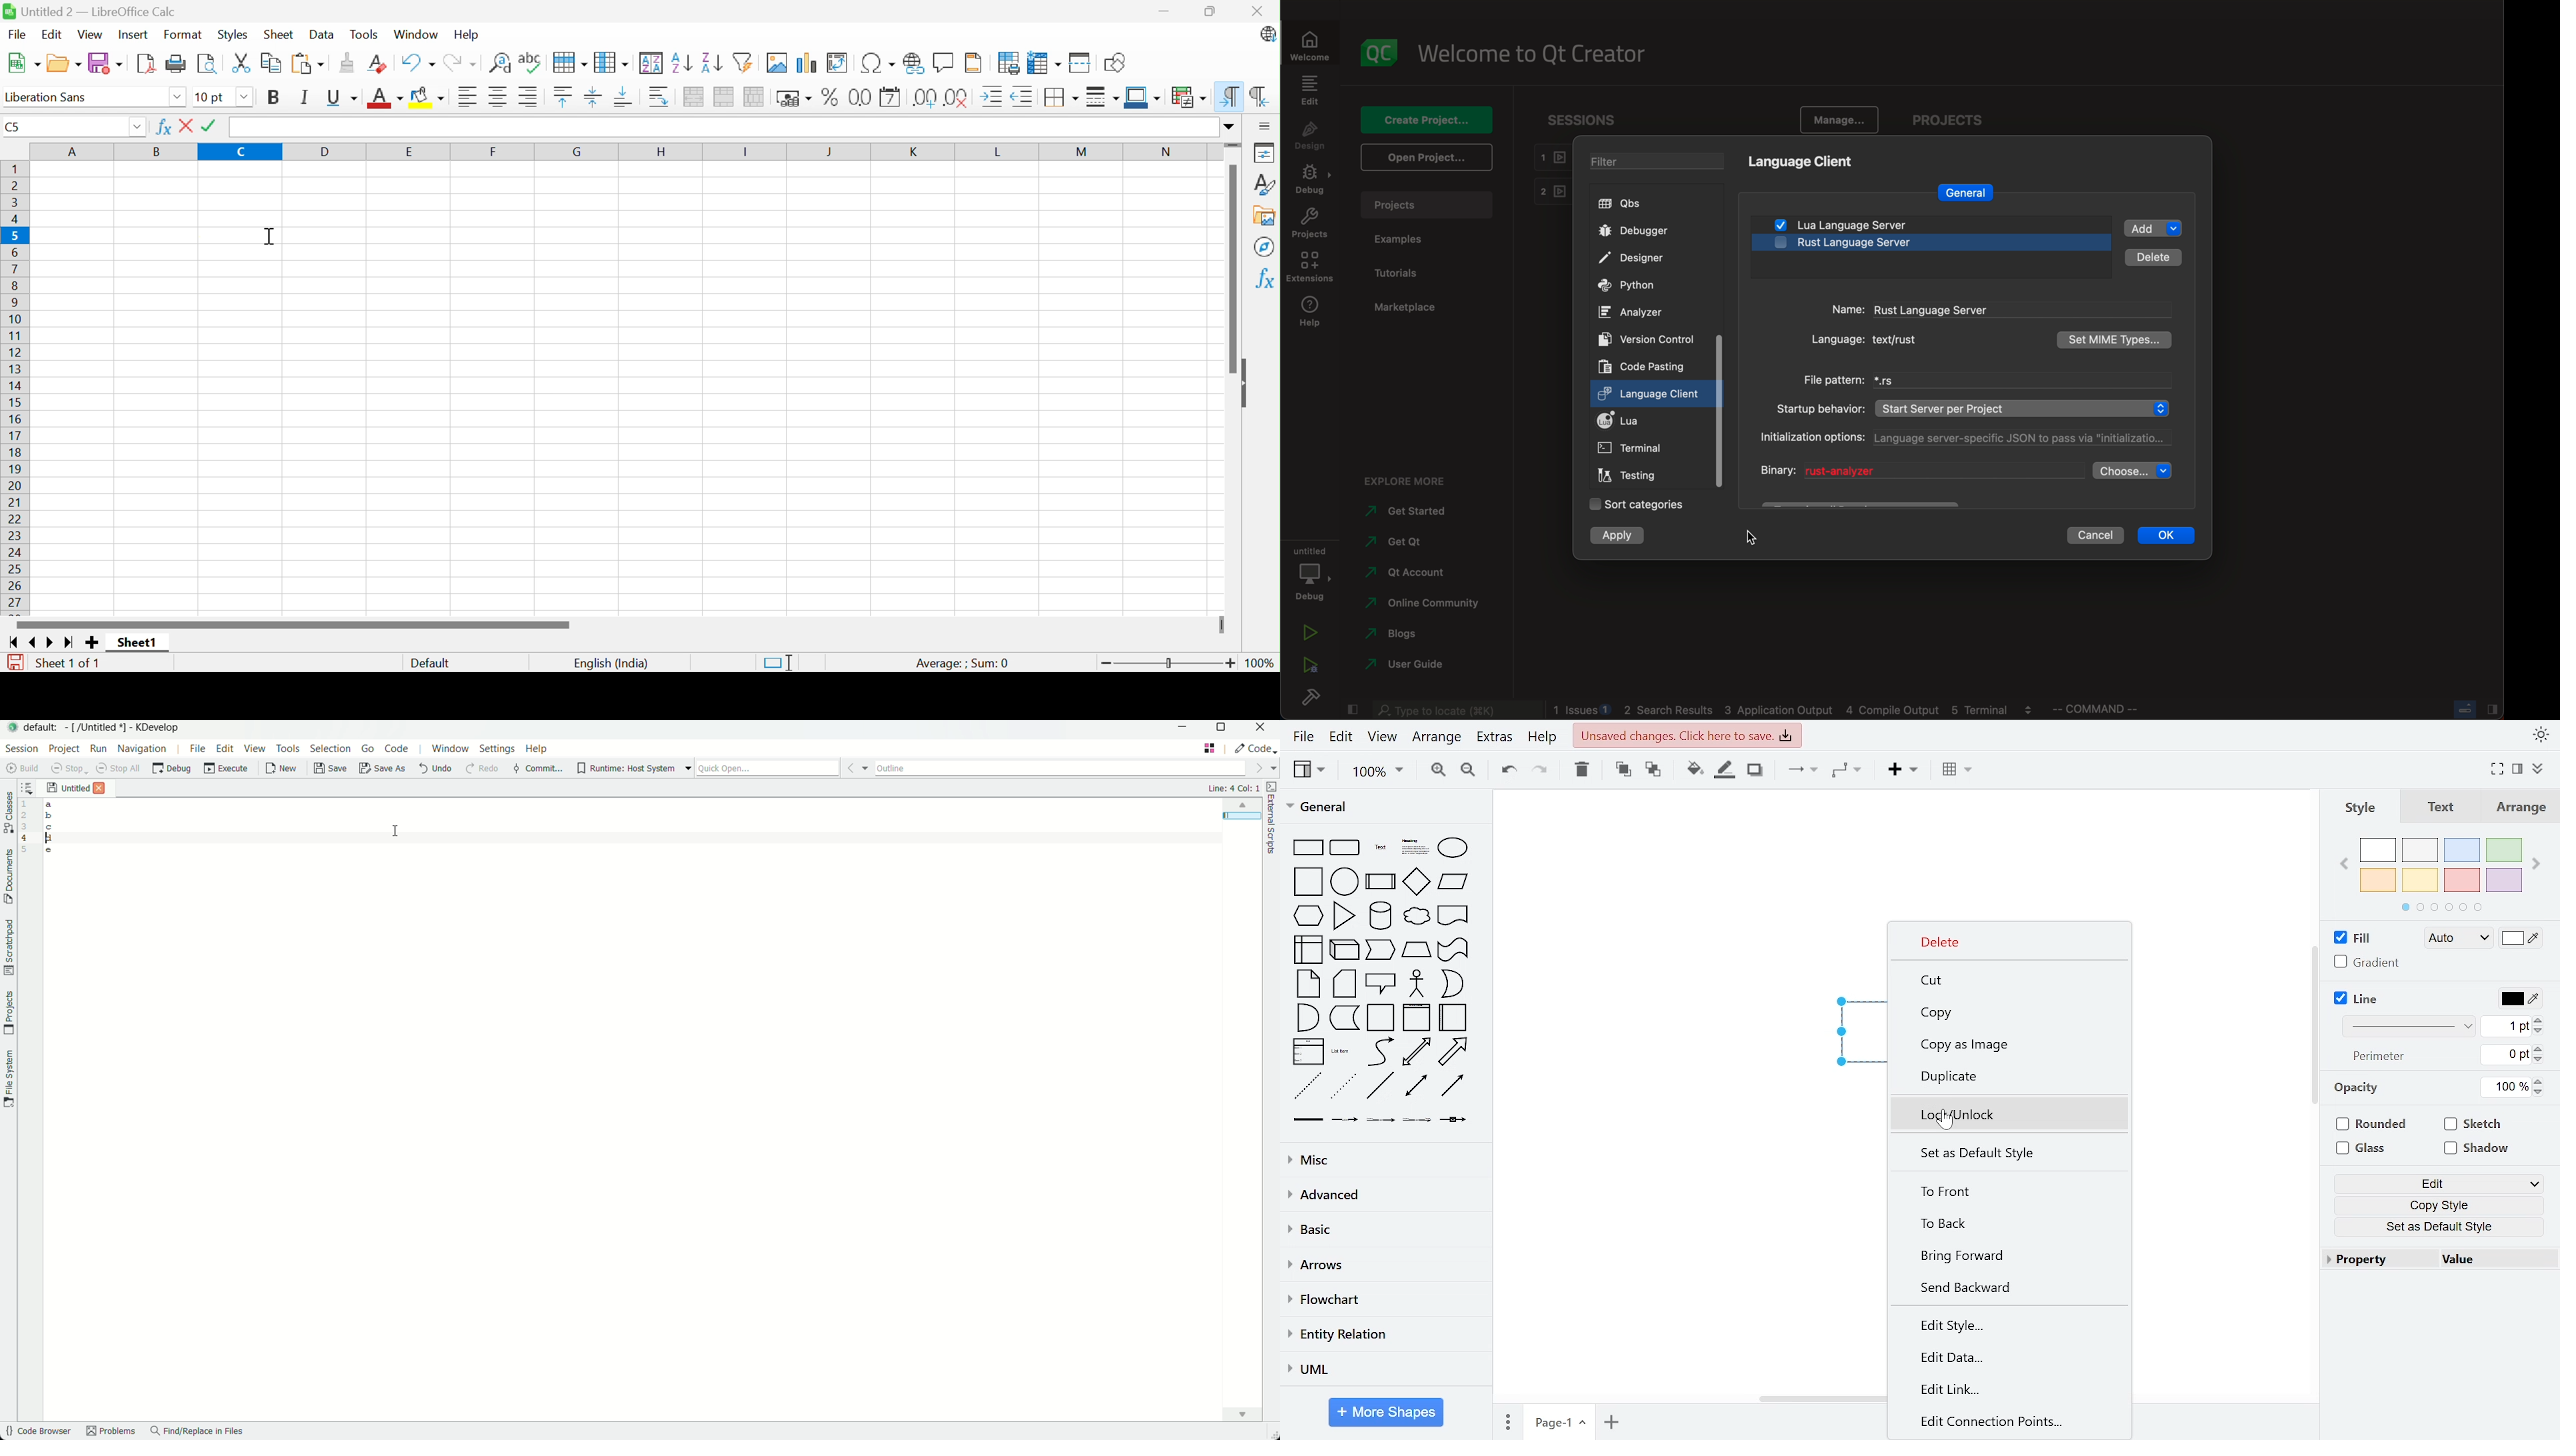  I want to click on View, so click(92, 35).